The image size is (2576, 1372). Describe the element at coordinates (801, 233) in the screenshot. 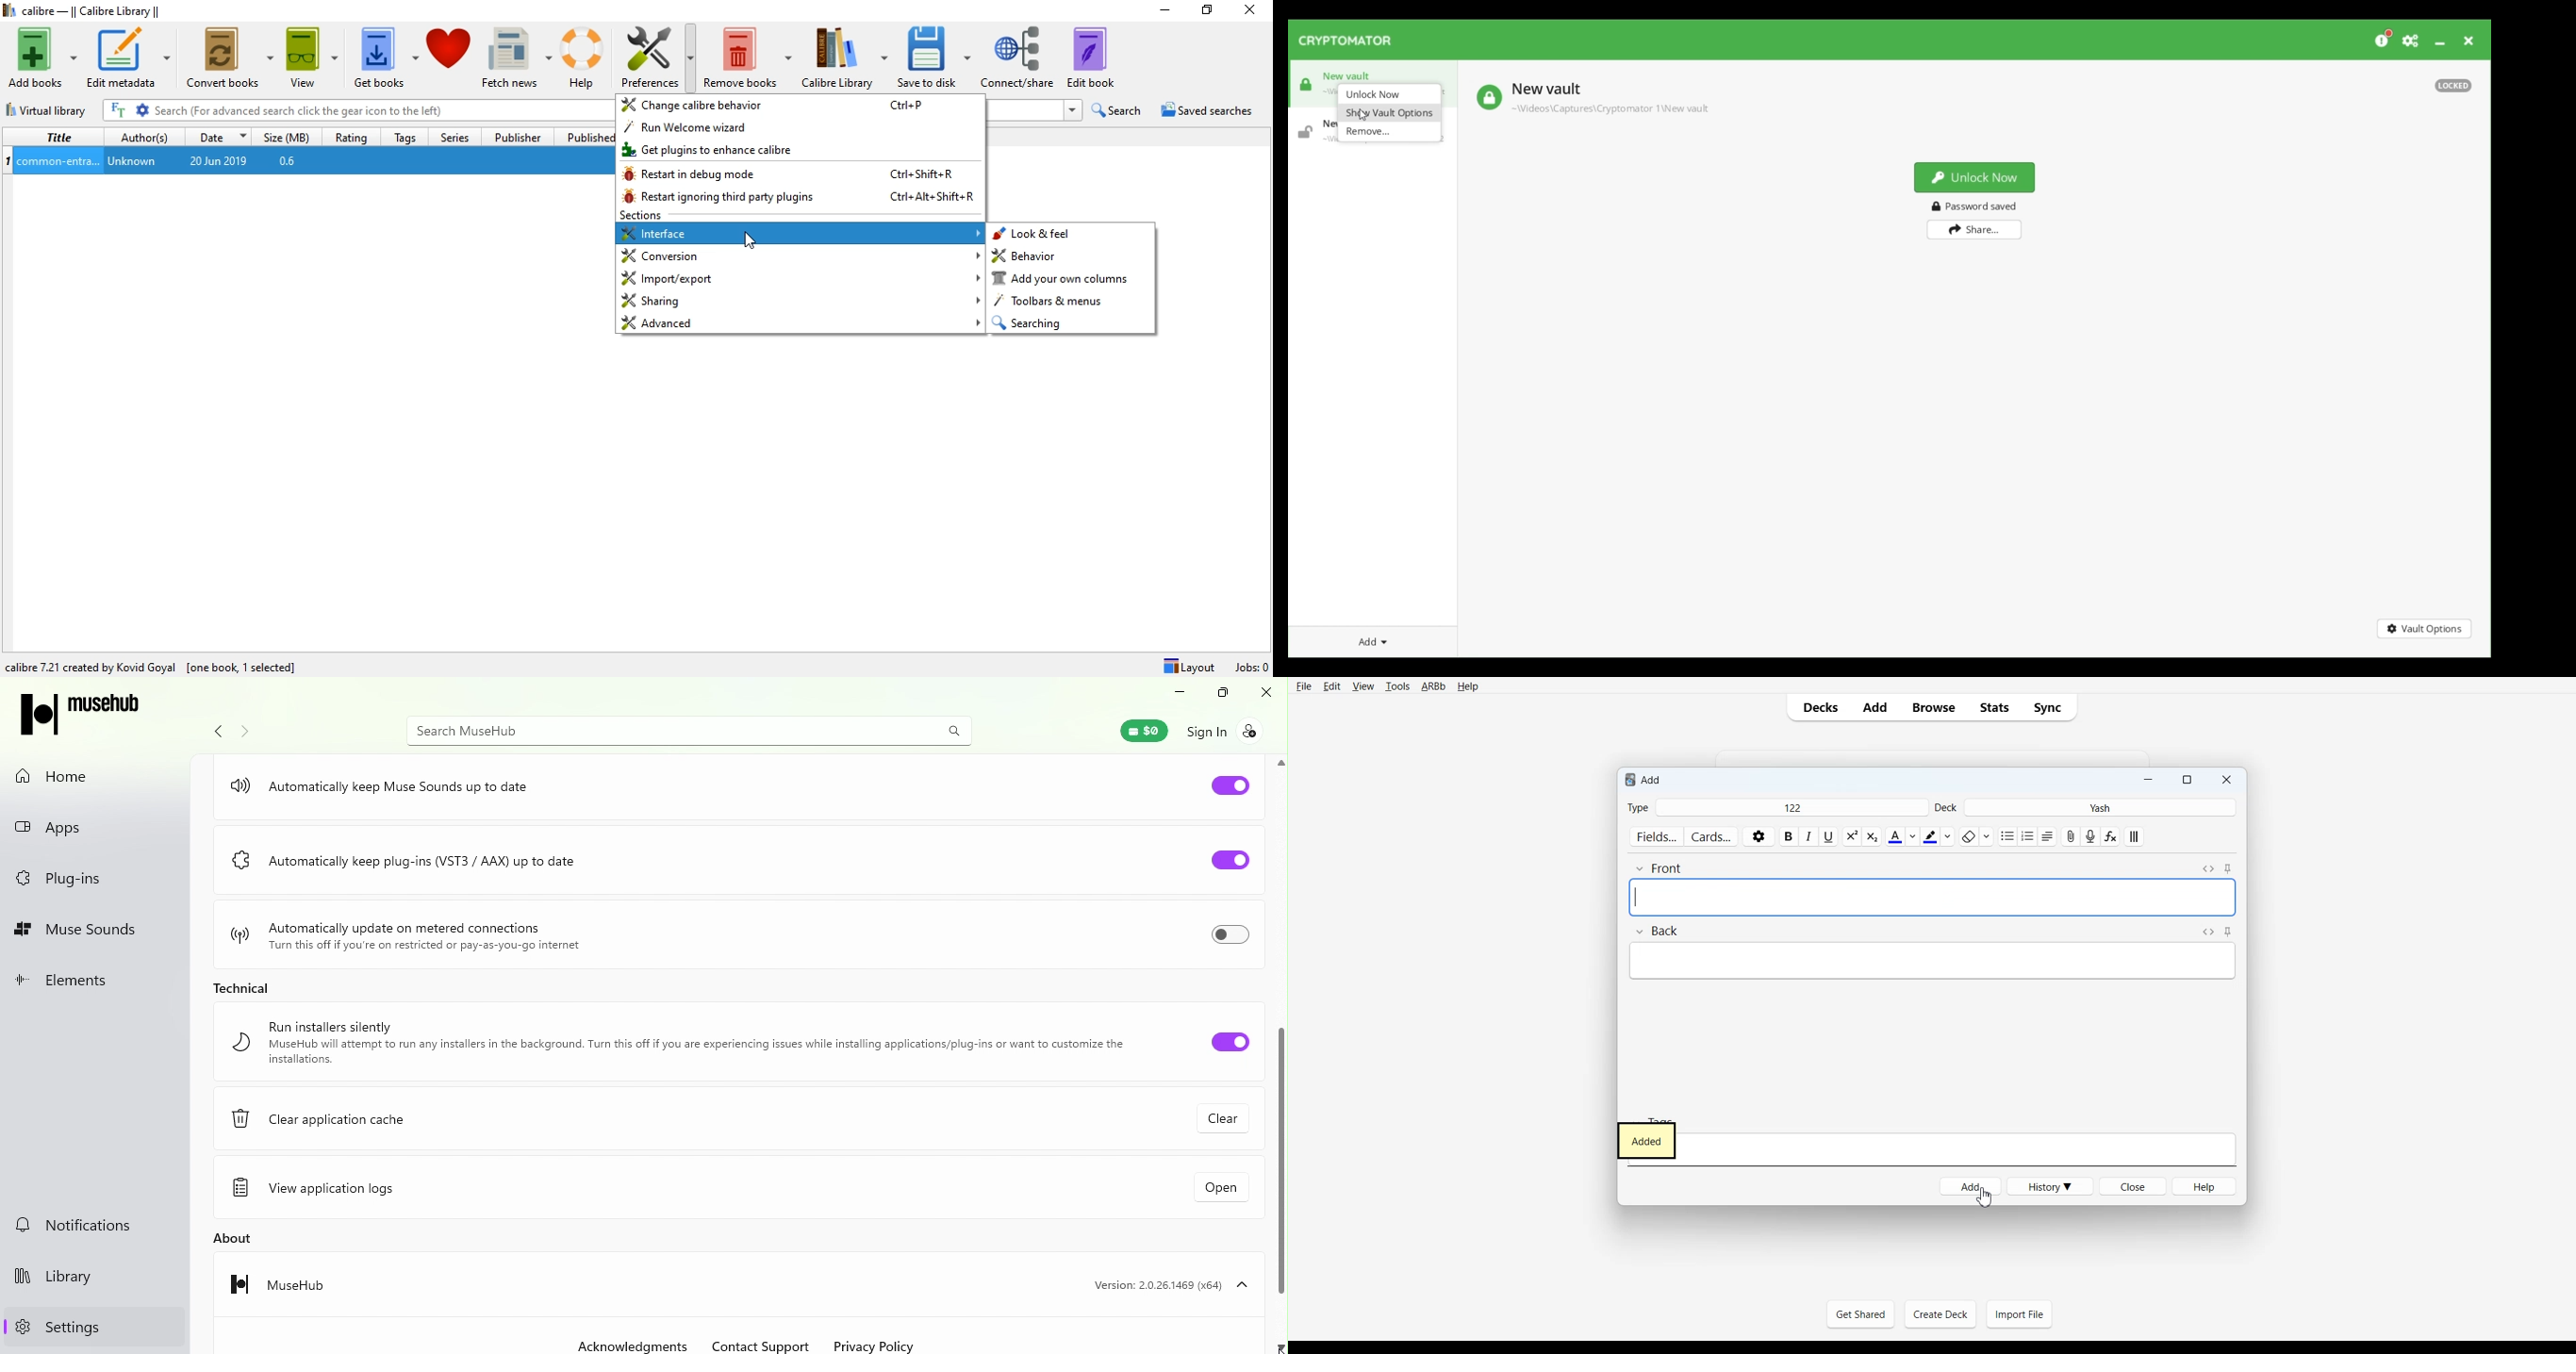

I see `interface` at that location.